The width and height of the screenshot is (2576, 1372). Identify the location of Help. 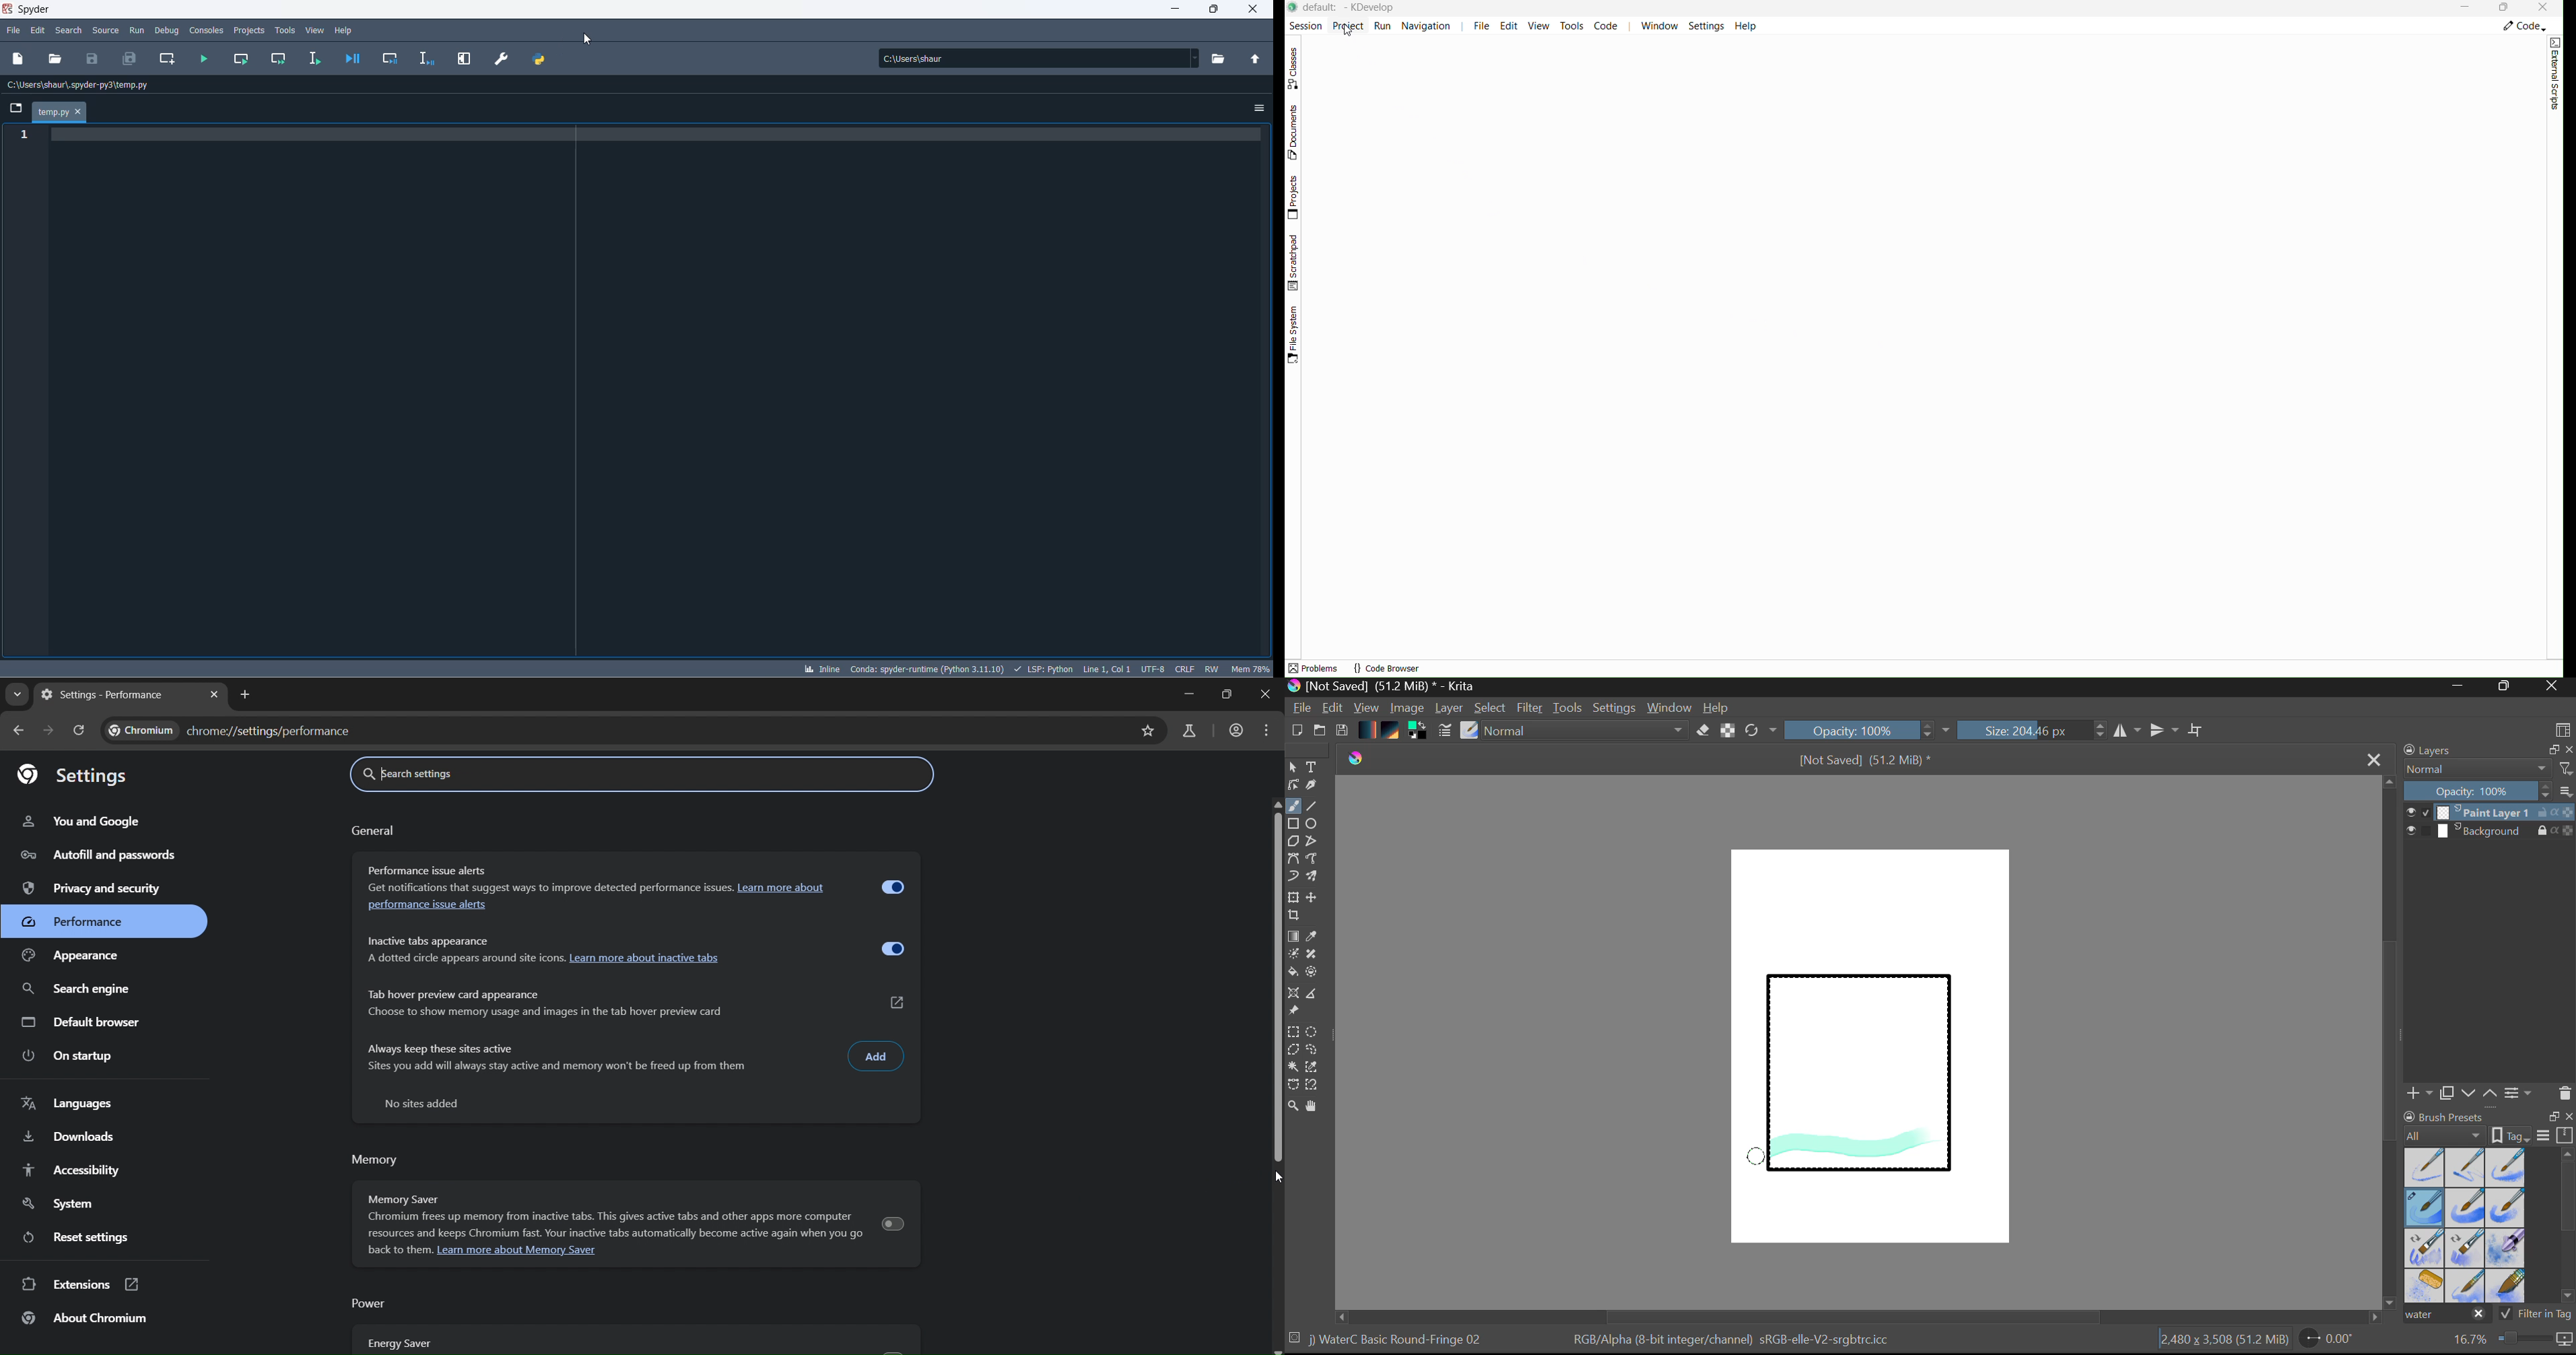
(1716, 708).